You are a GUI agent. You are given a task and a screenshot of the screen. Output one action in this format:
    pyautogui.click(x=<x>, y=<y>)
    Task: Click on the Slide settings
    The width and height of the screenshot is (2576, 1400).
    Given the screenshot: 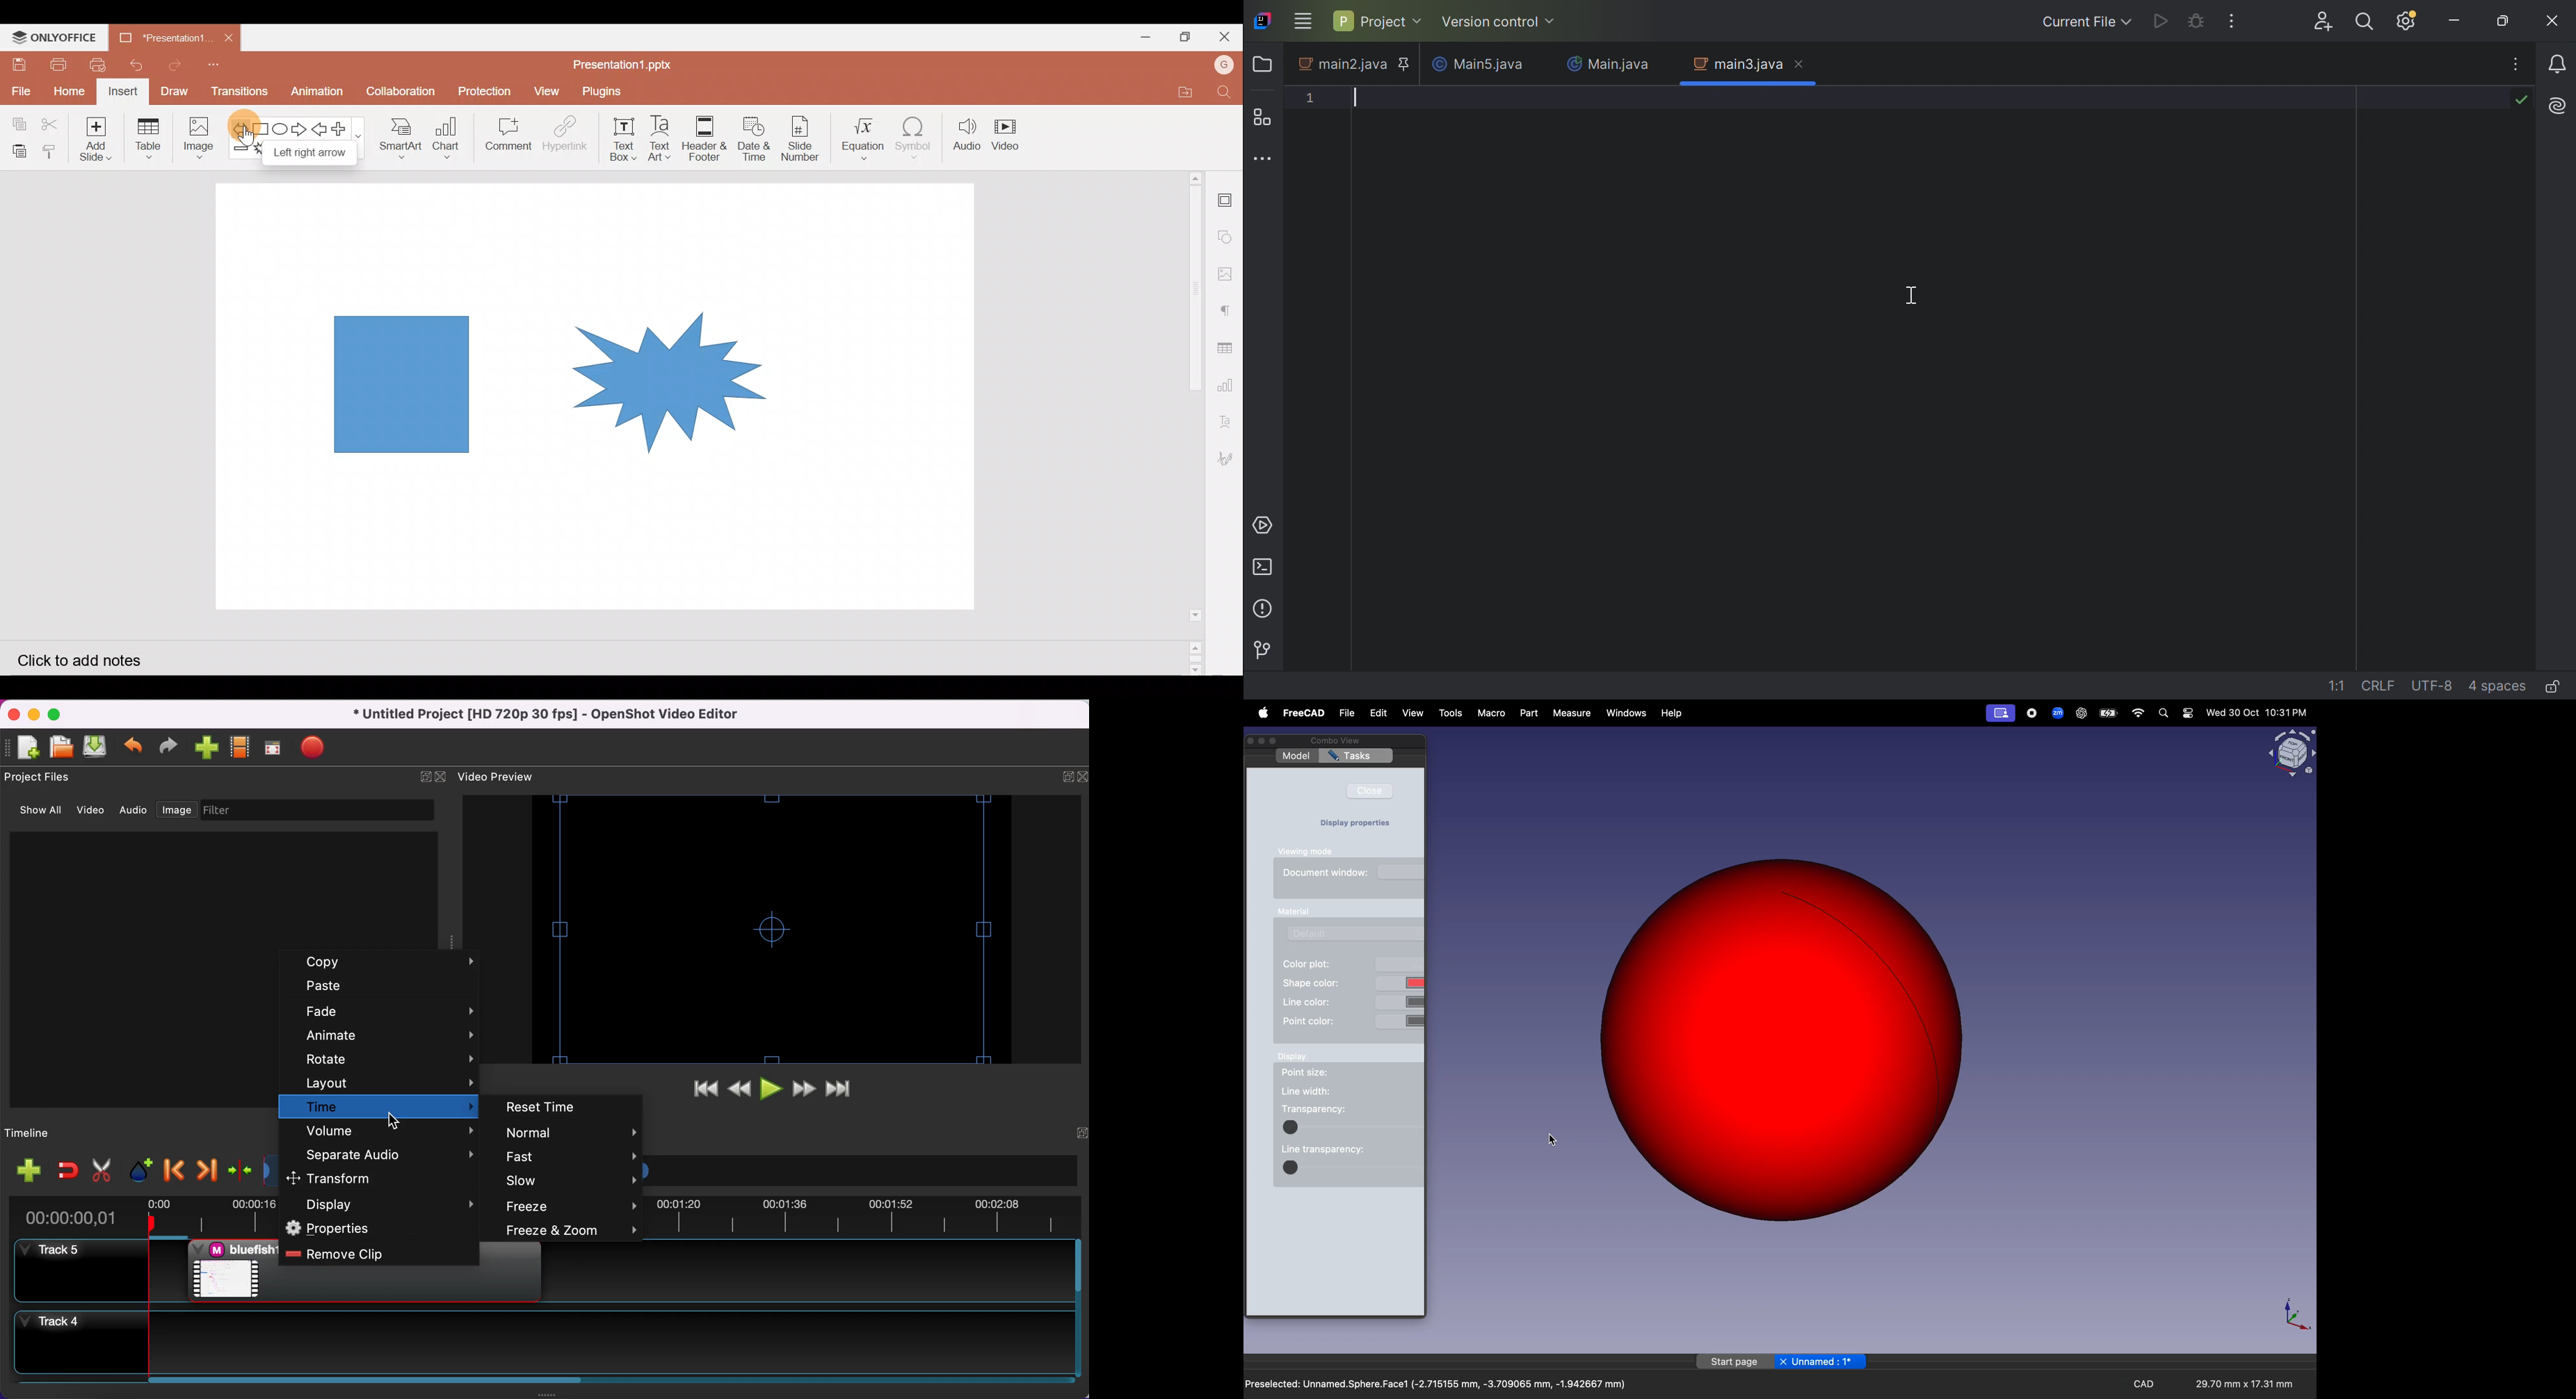 What is the action you would take?
    pyautogui.click(x=1226, y=196)
    